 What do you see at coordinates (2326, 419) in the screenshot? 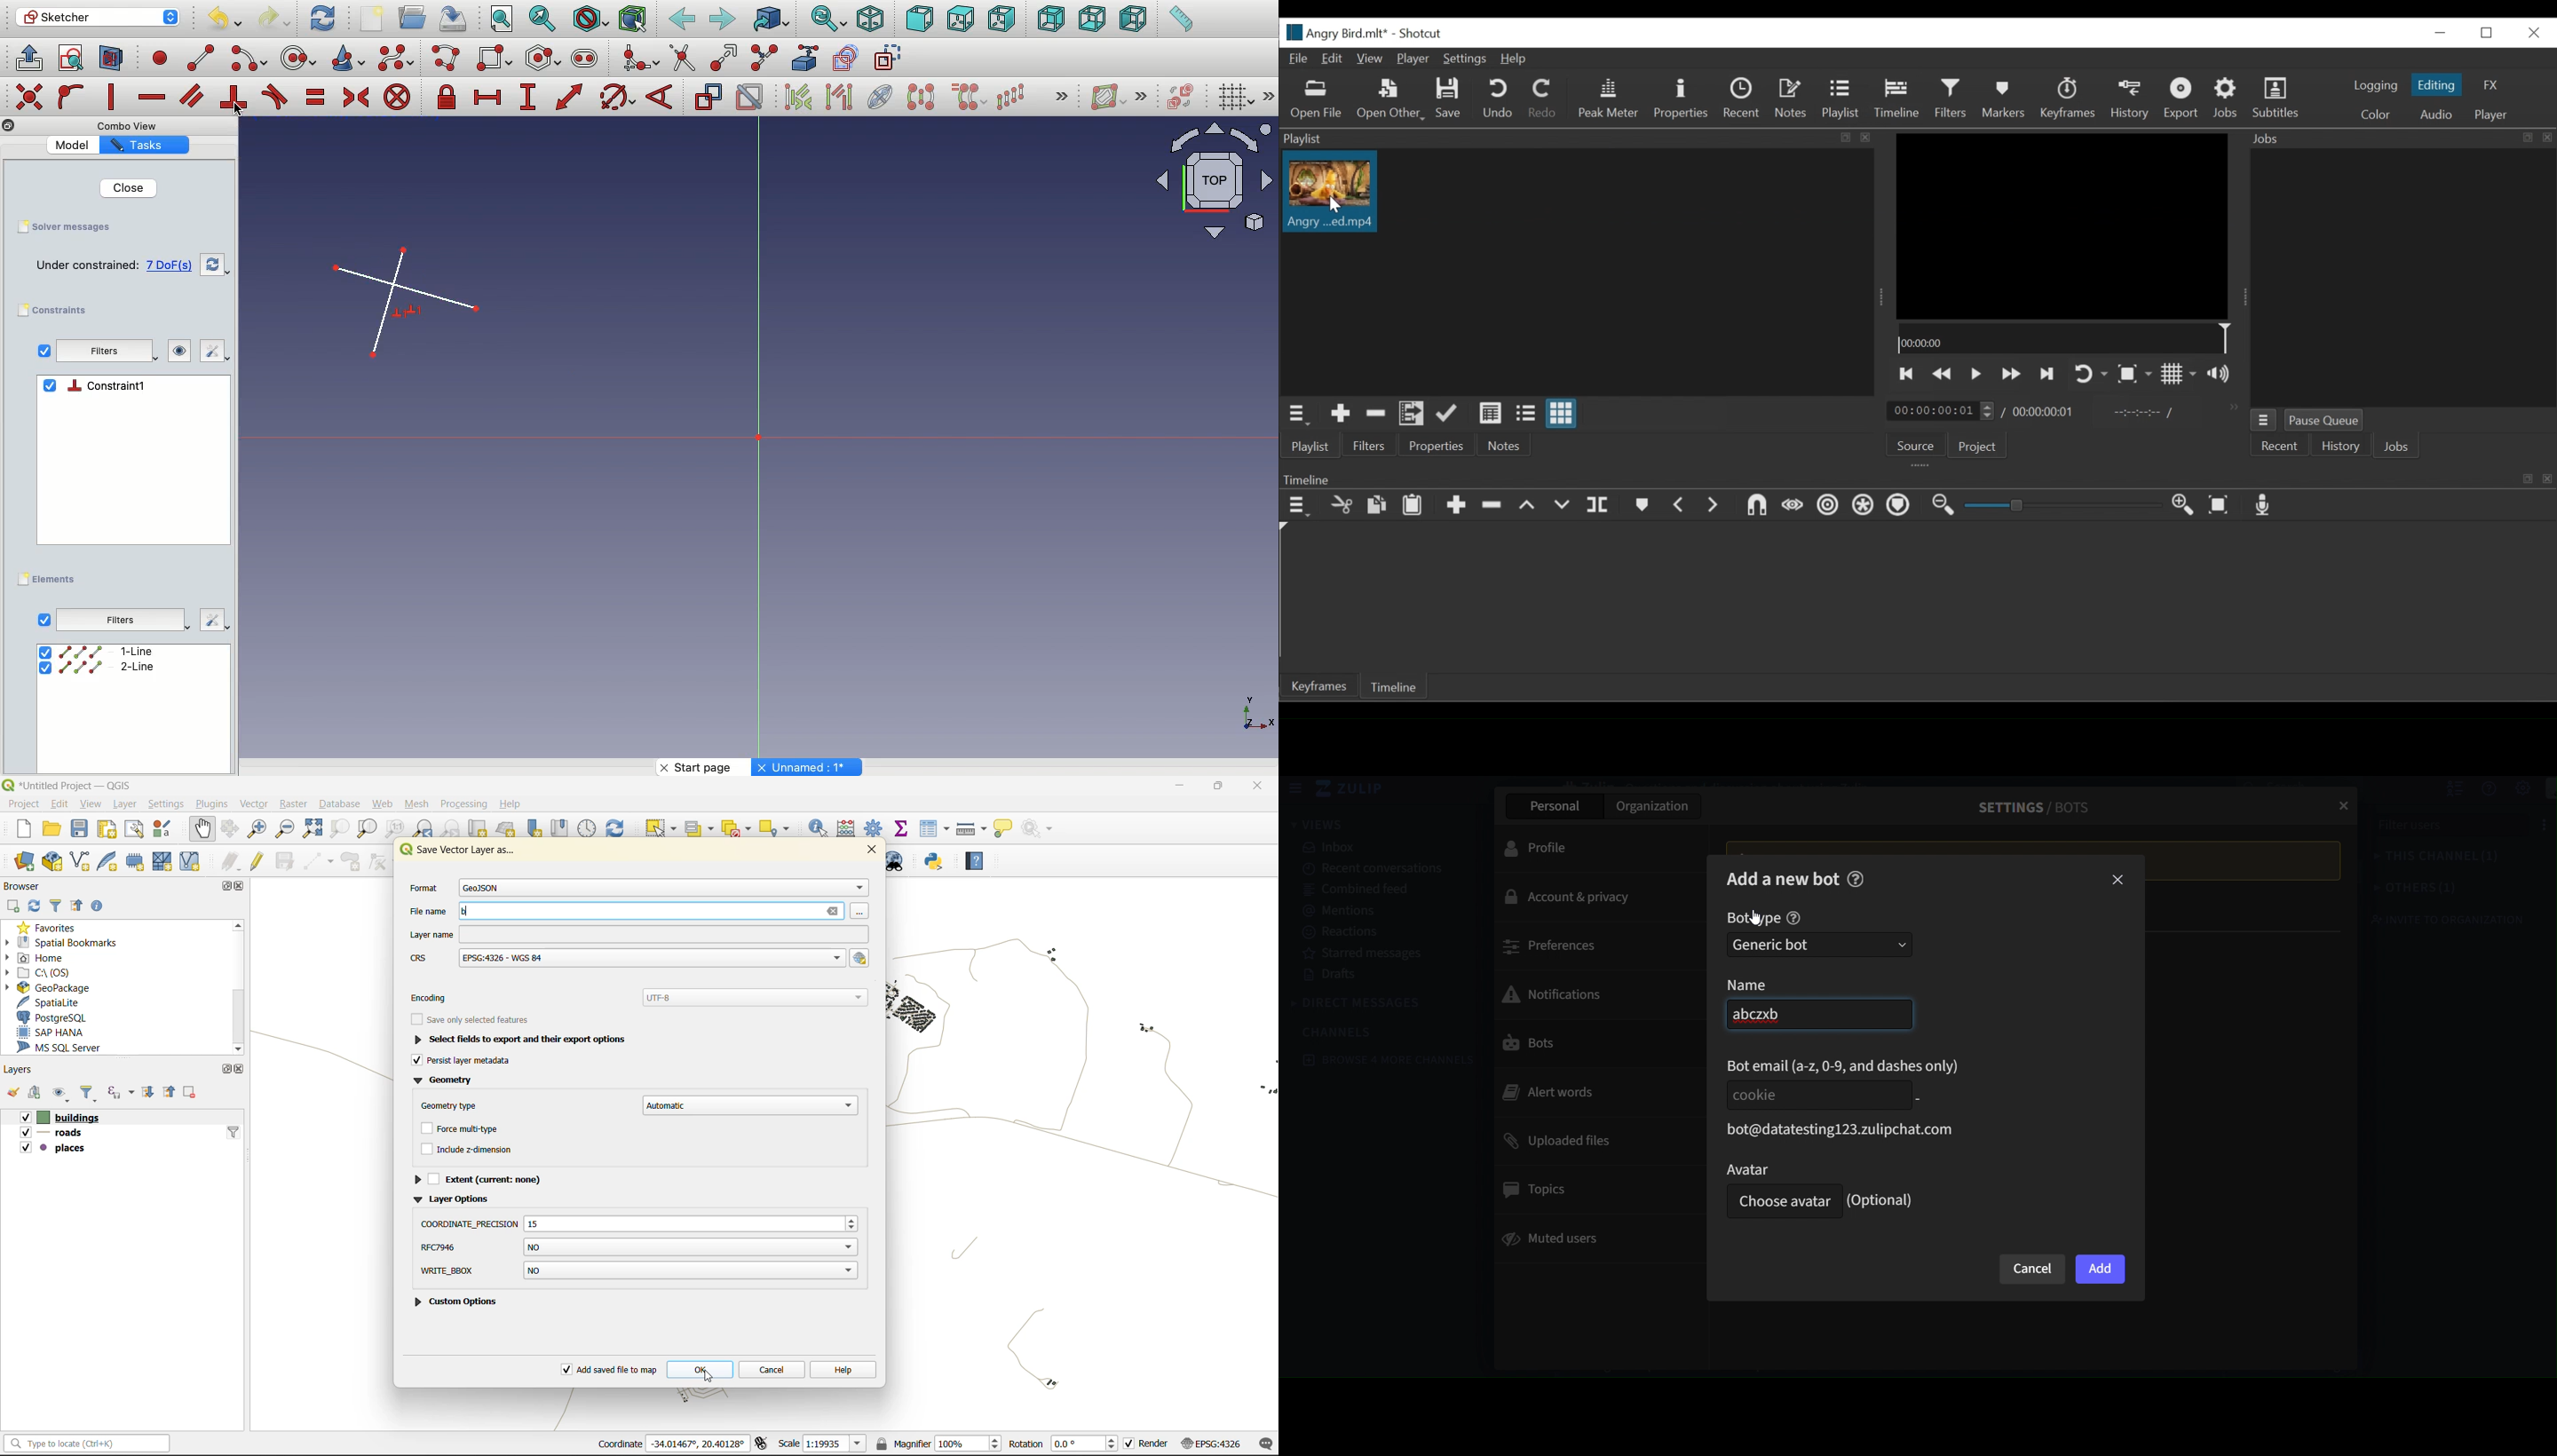
I see `Pause Queue` at bounding box center [2326, 419].